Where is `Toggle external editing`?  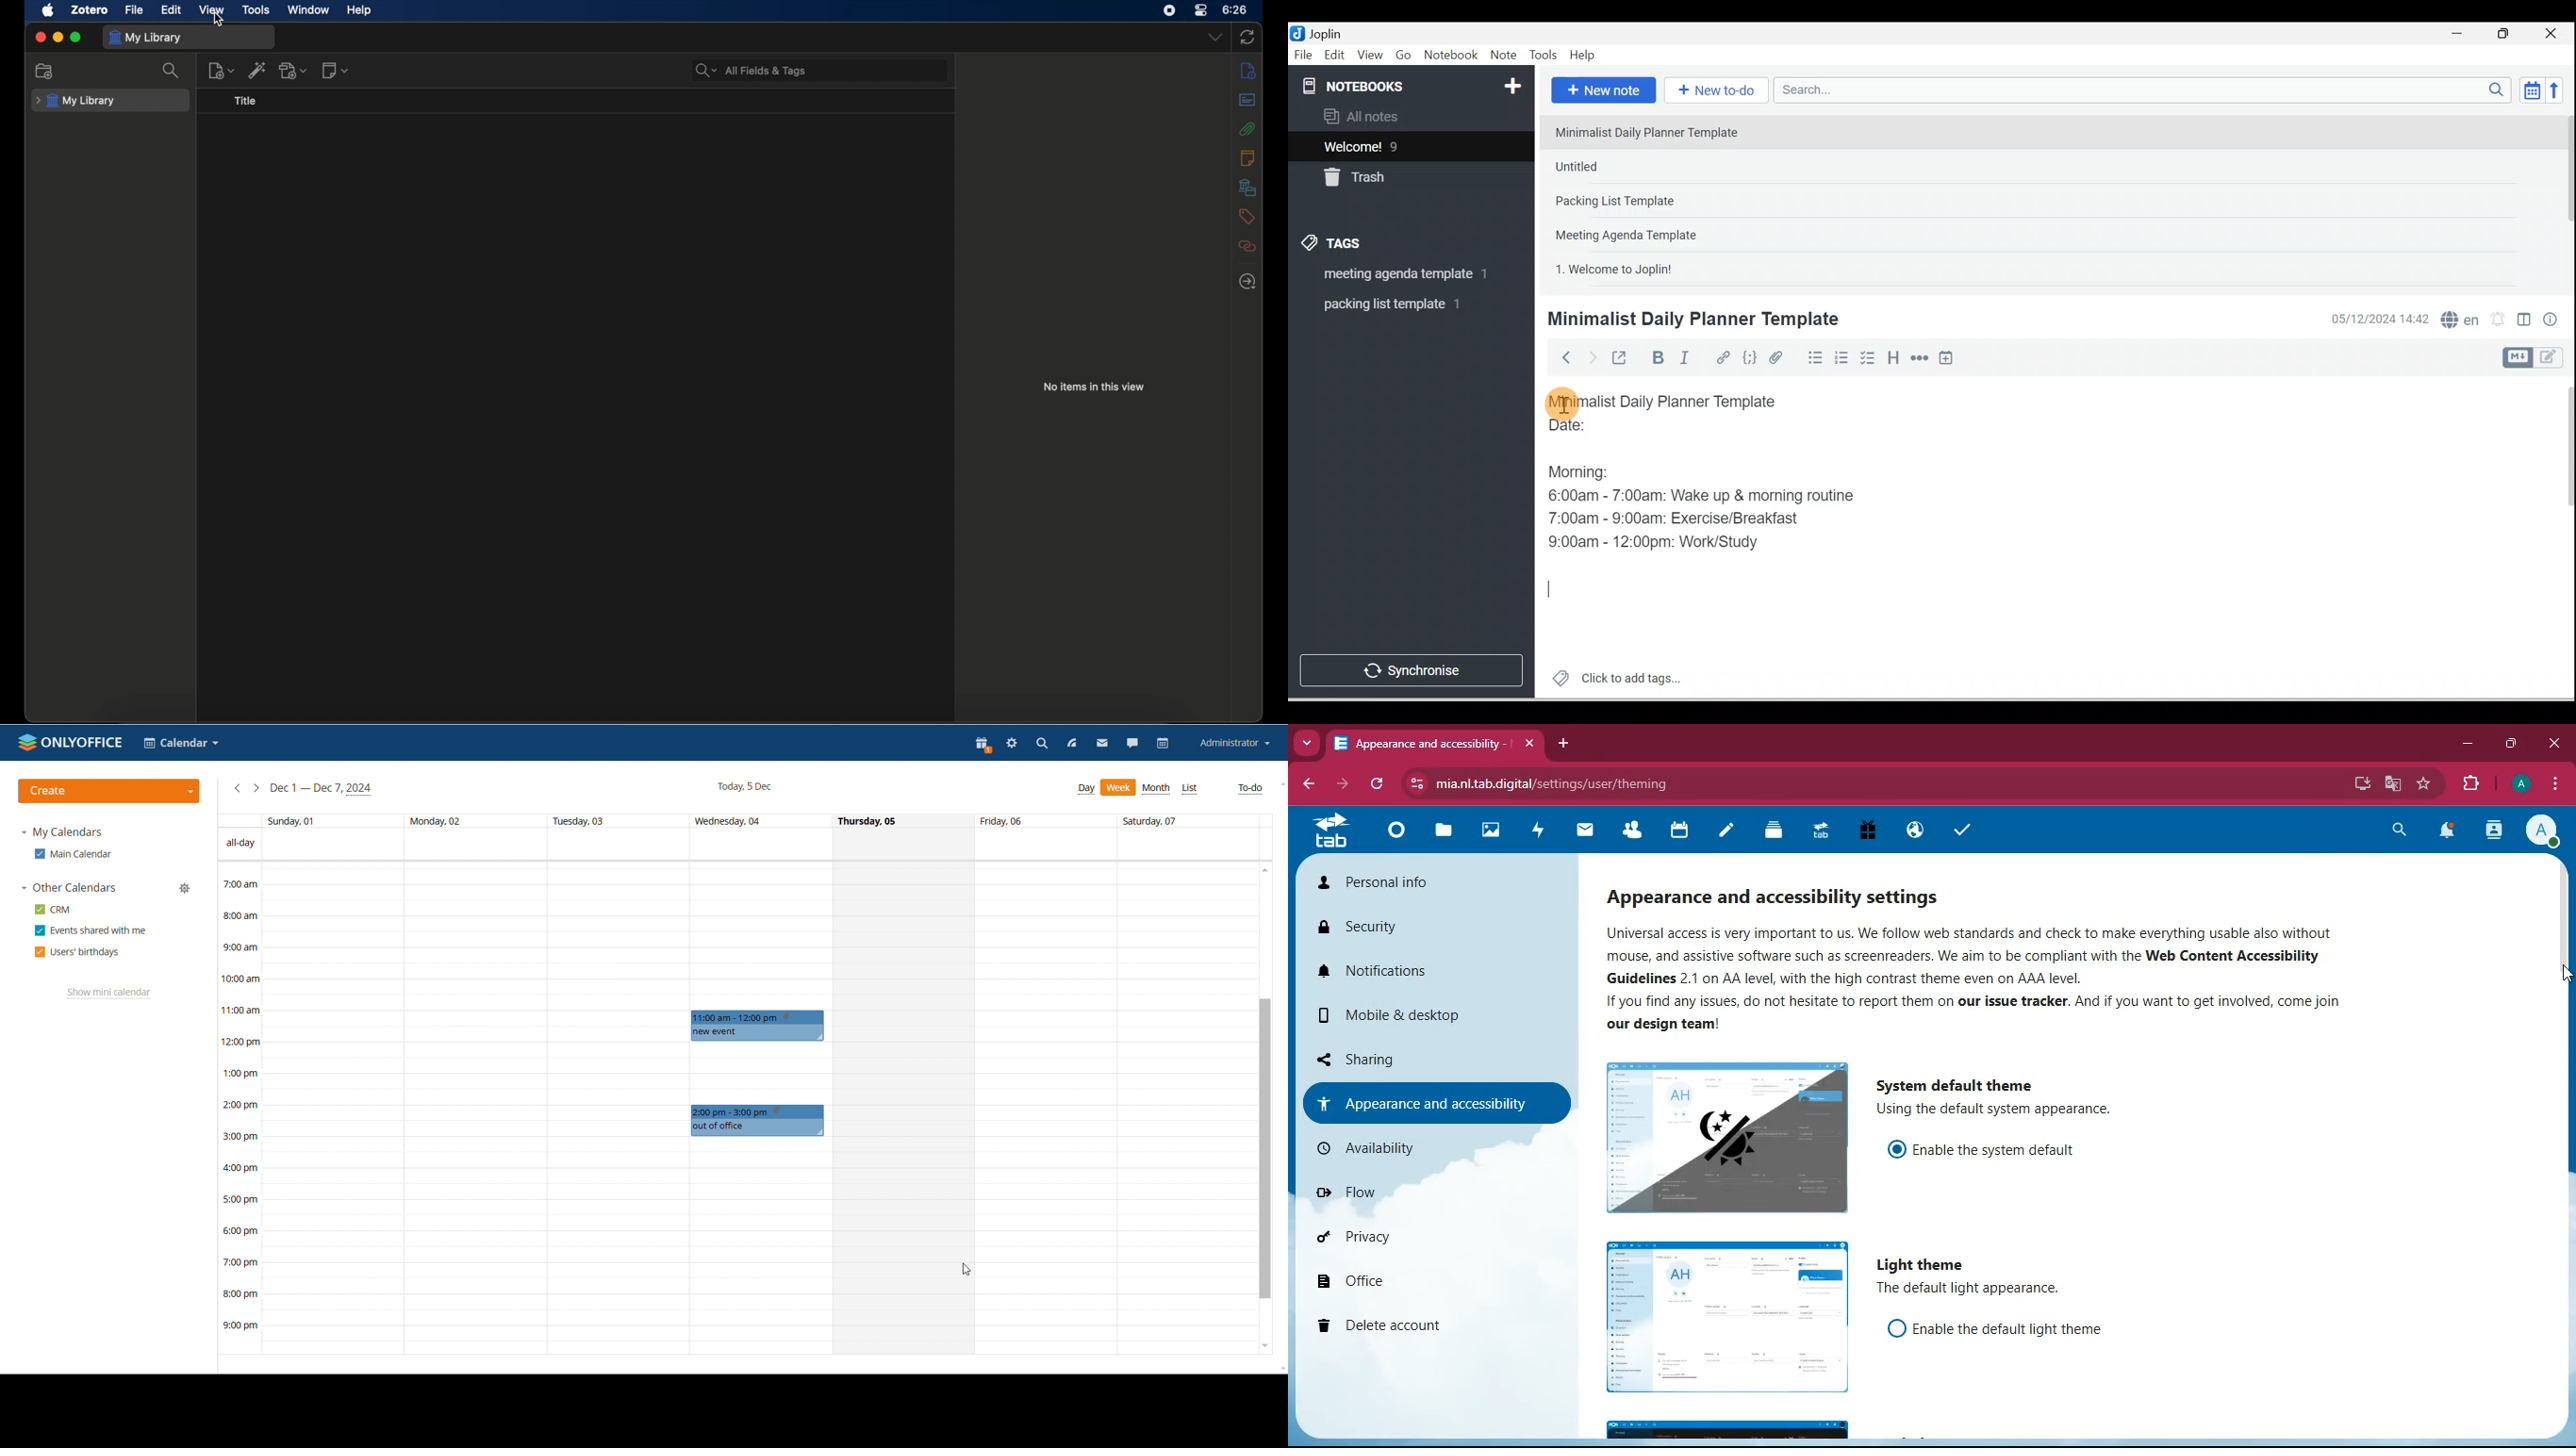 Toggle external editing is located at coordinates (1621, 361).